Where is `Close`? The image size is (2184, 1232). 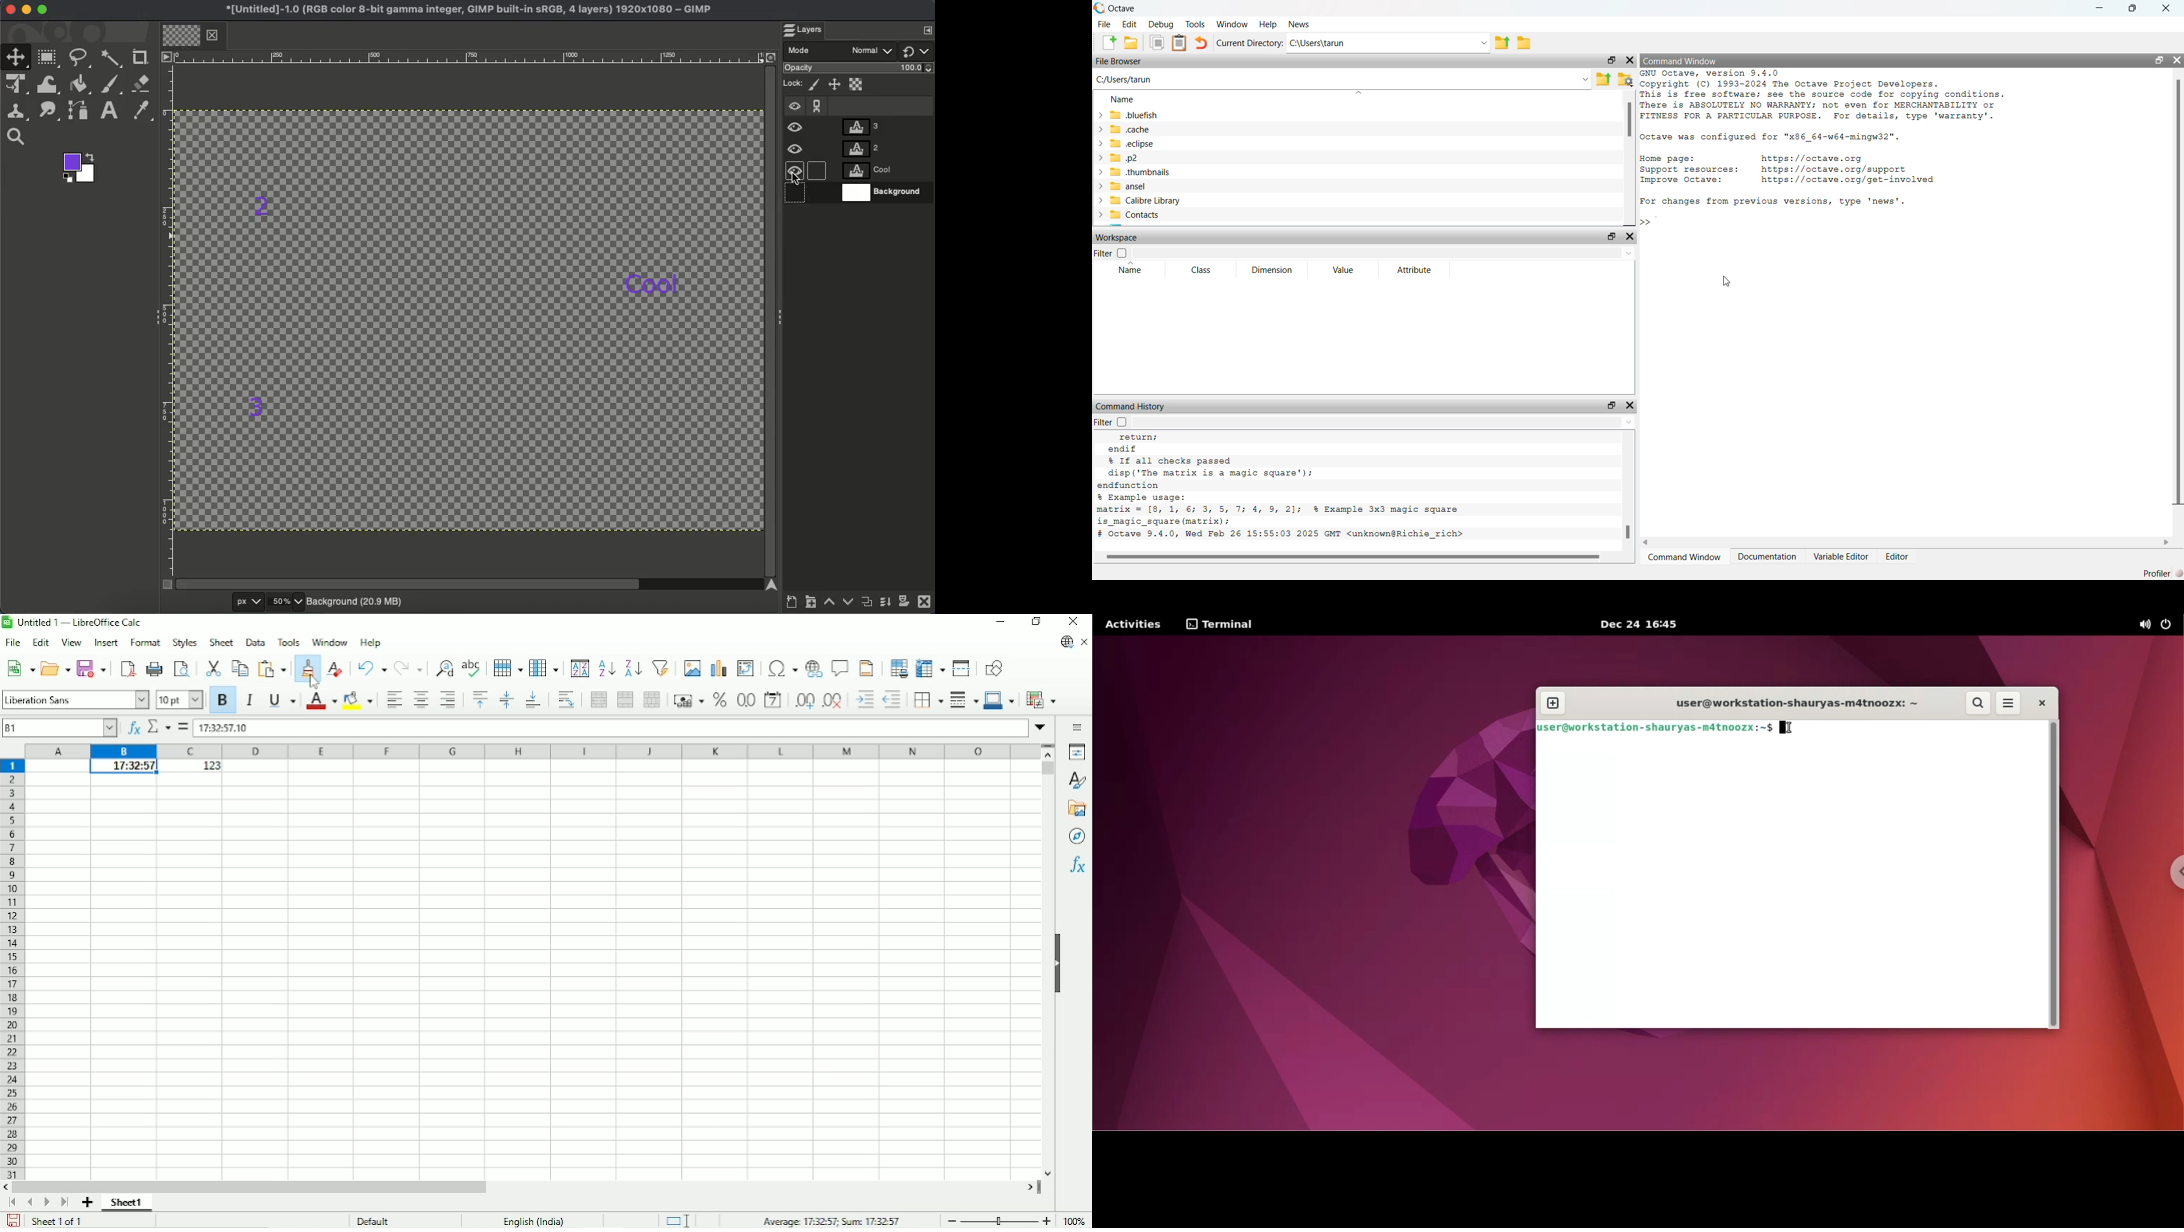 Close is located at coordinates (924, 604).